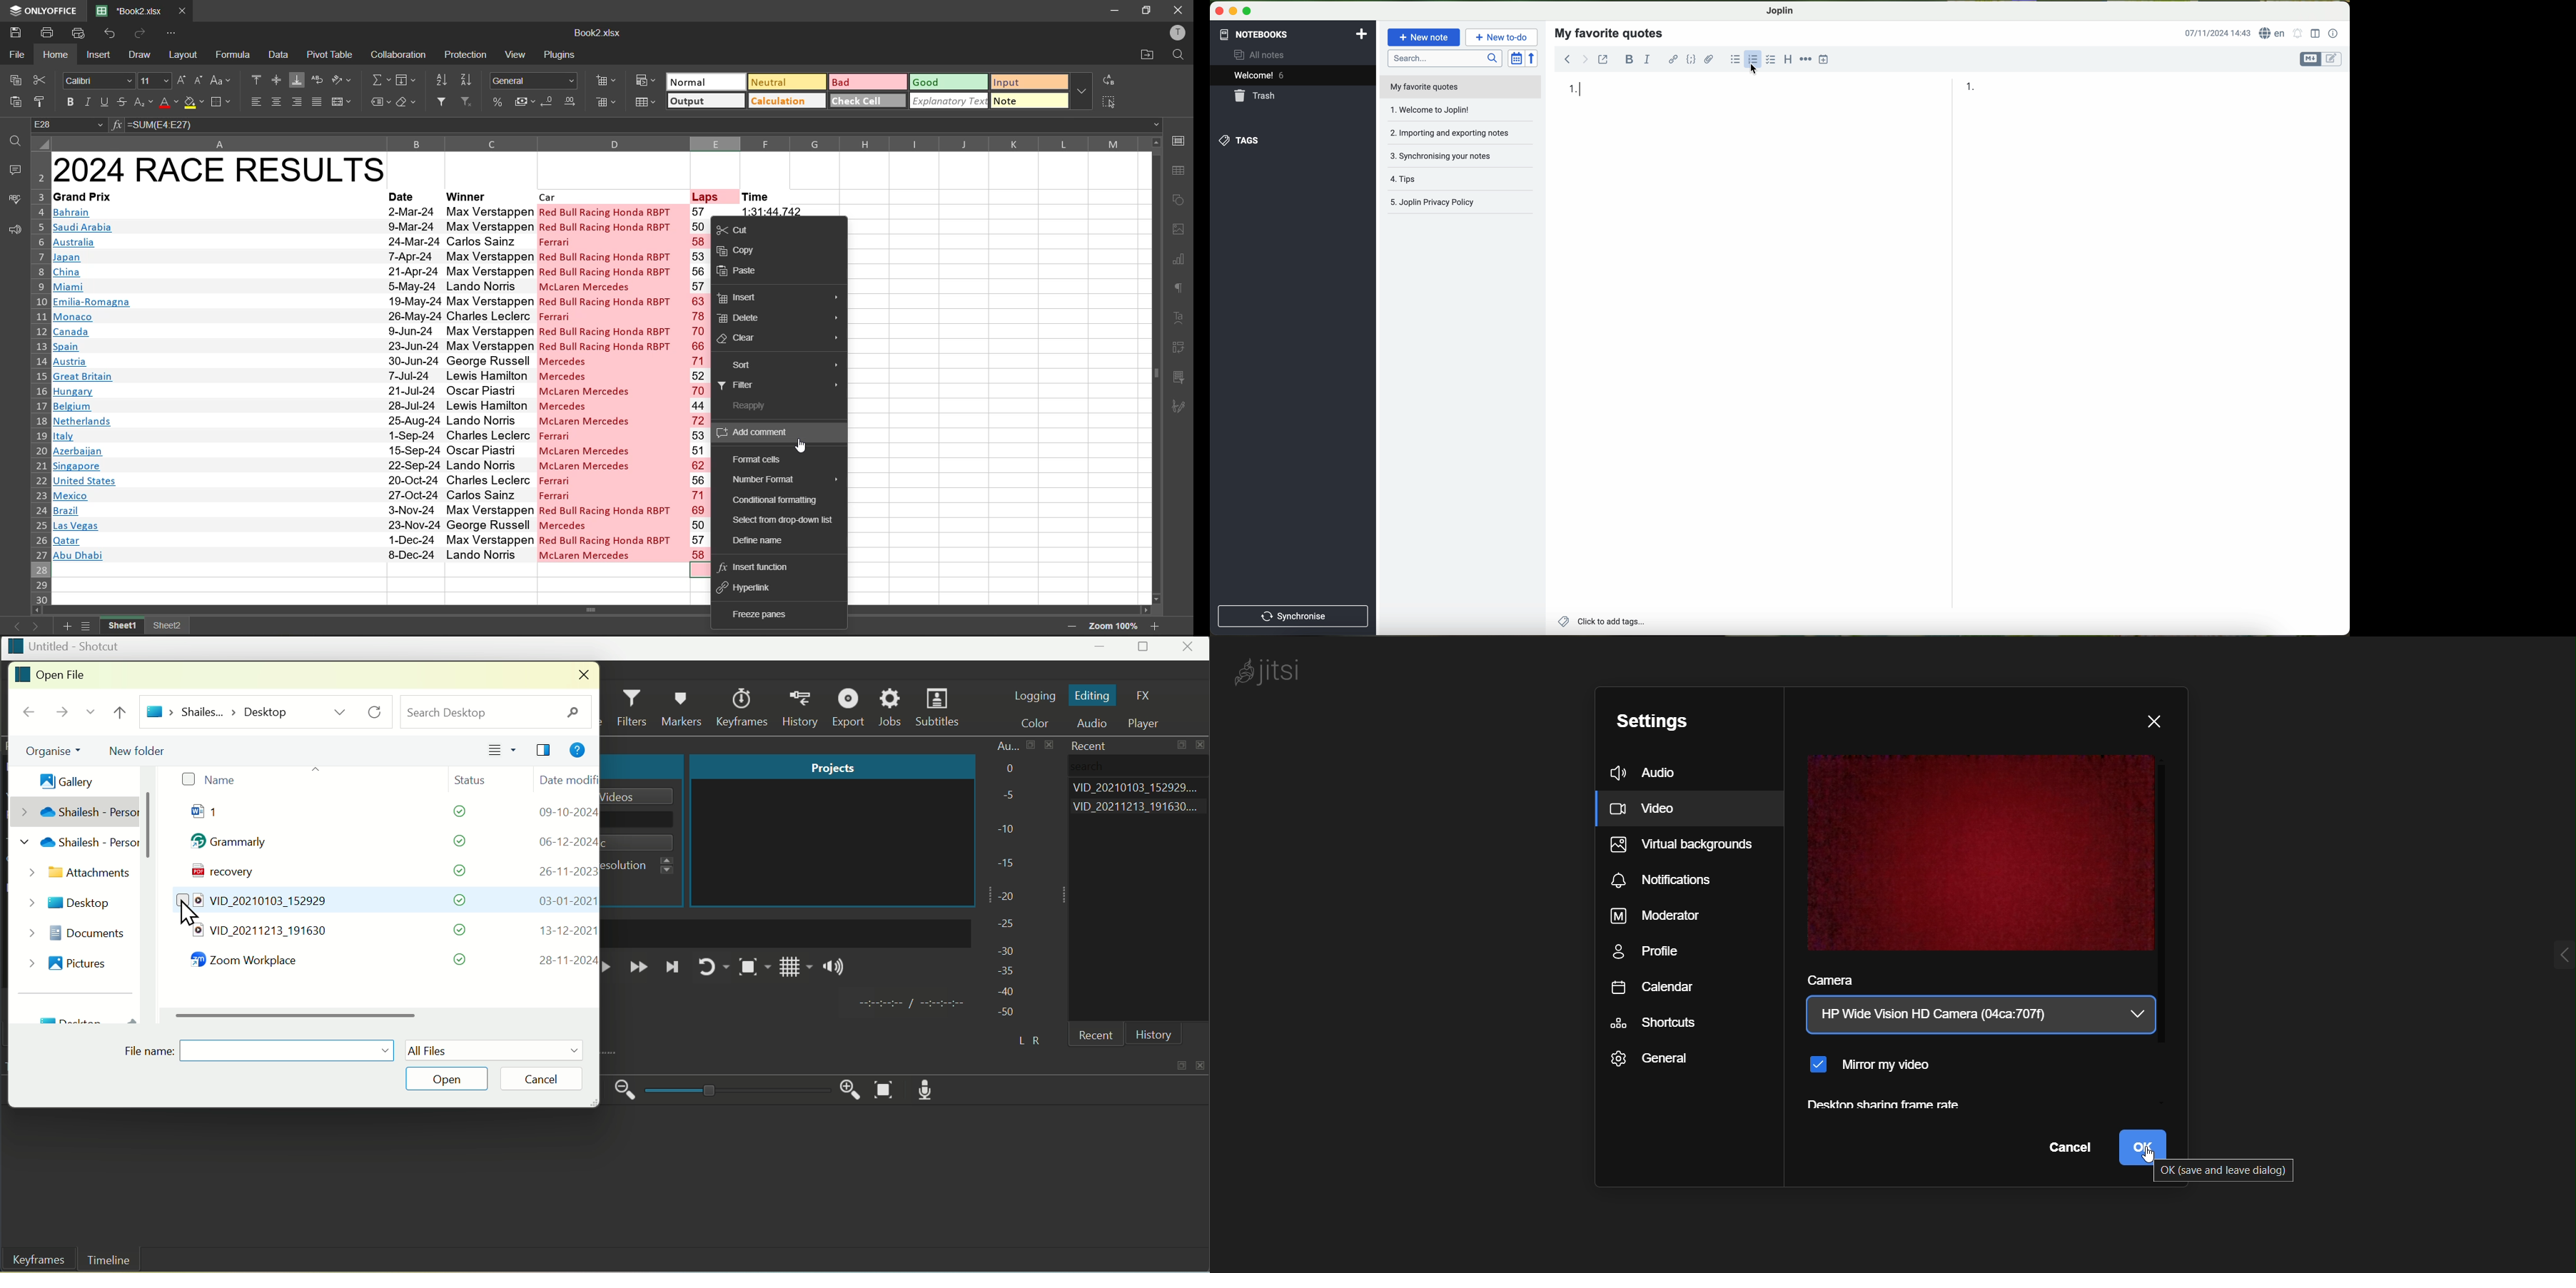 The height and width of the screenshot is (1288, 2576). What do you see at coordinates (1150, 723) in the screenshot?
I see `Player` at bounding box center [1150, 723].